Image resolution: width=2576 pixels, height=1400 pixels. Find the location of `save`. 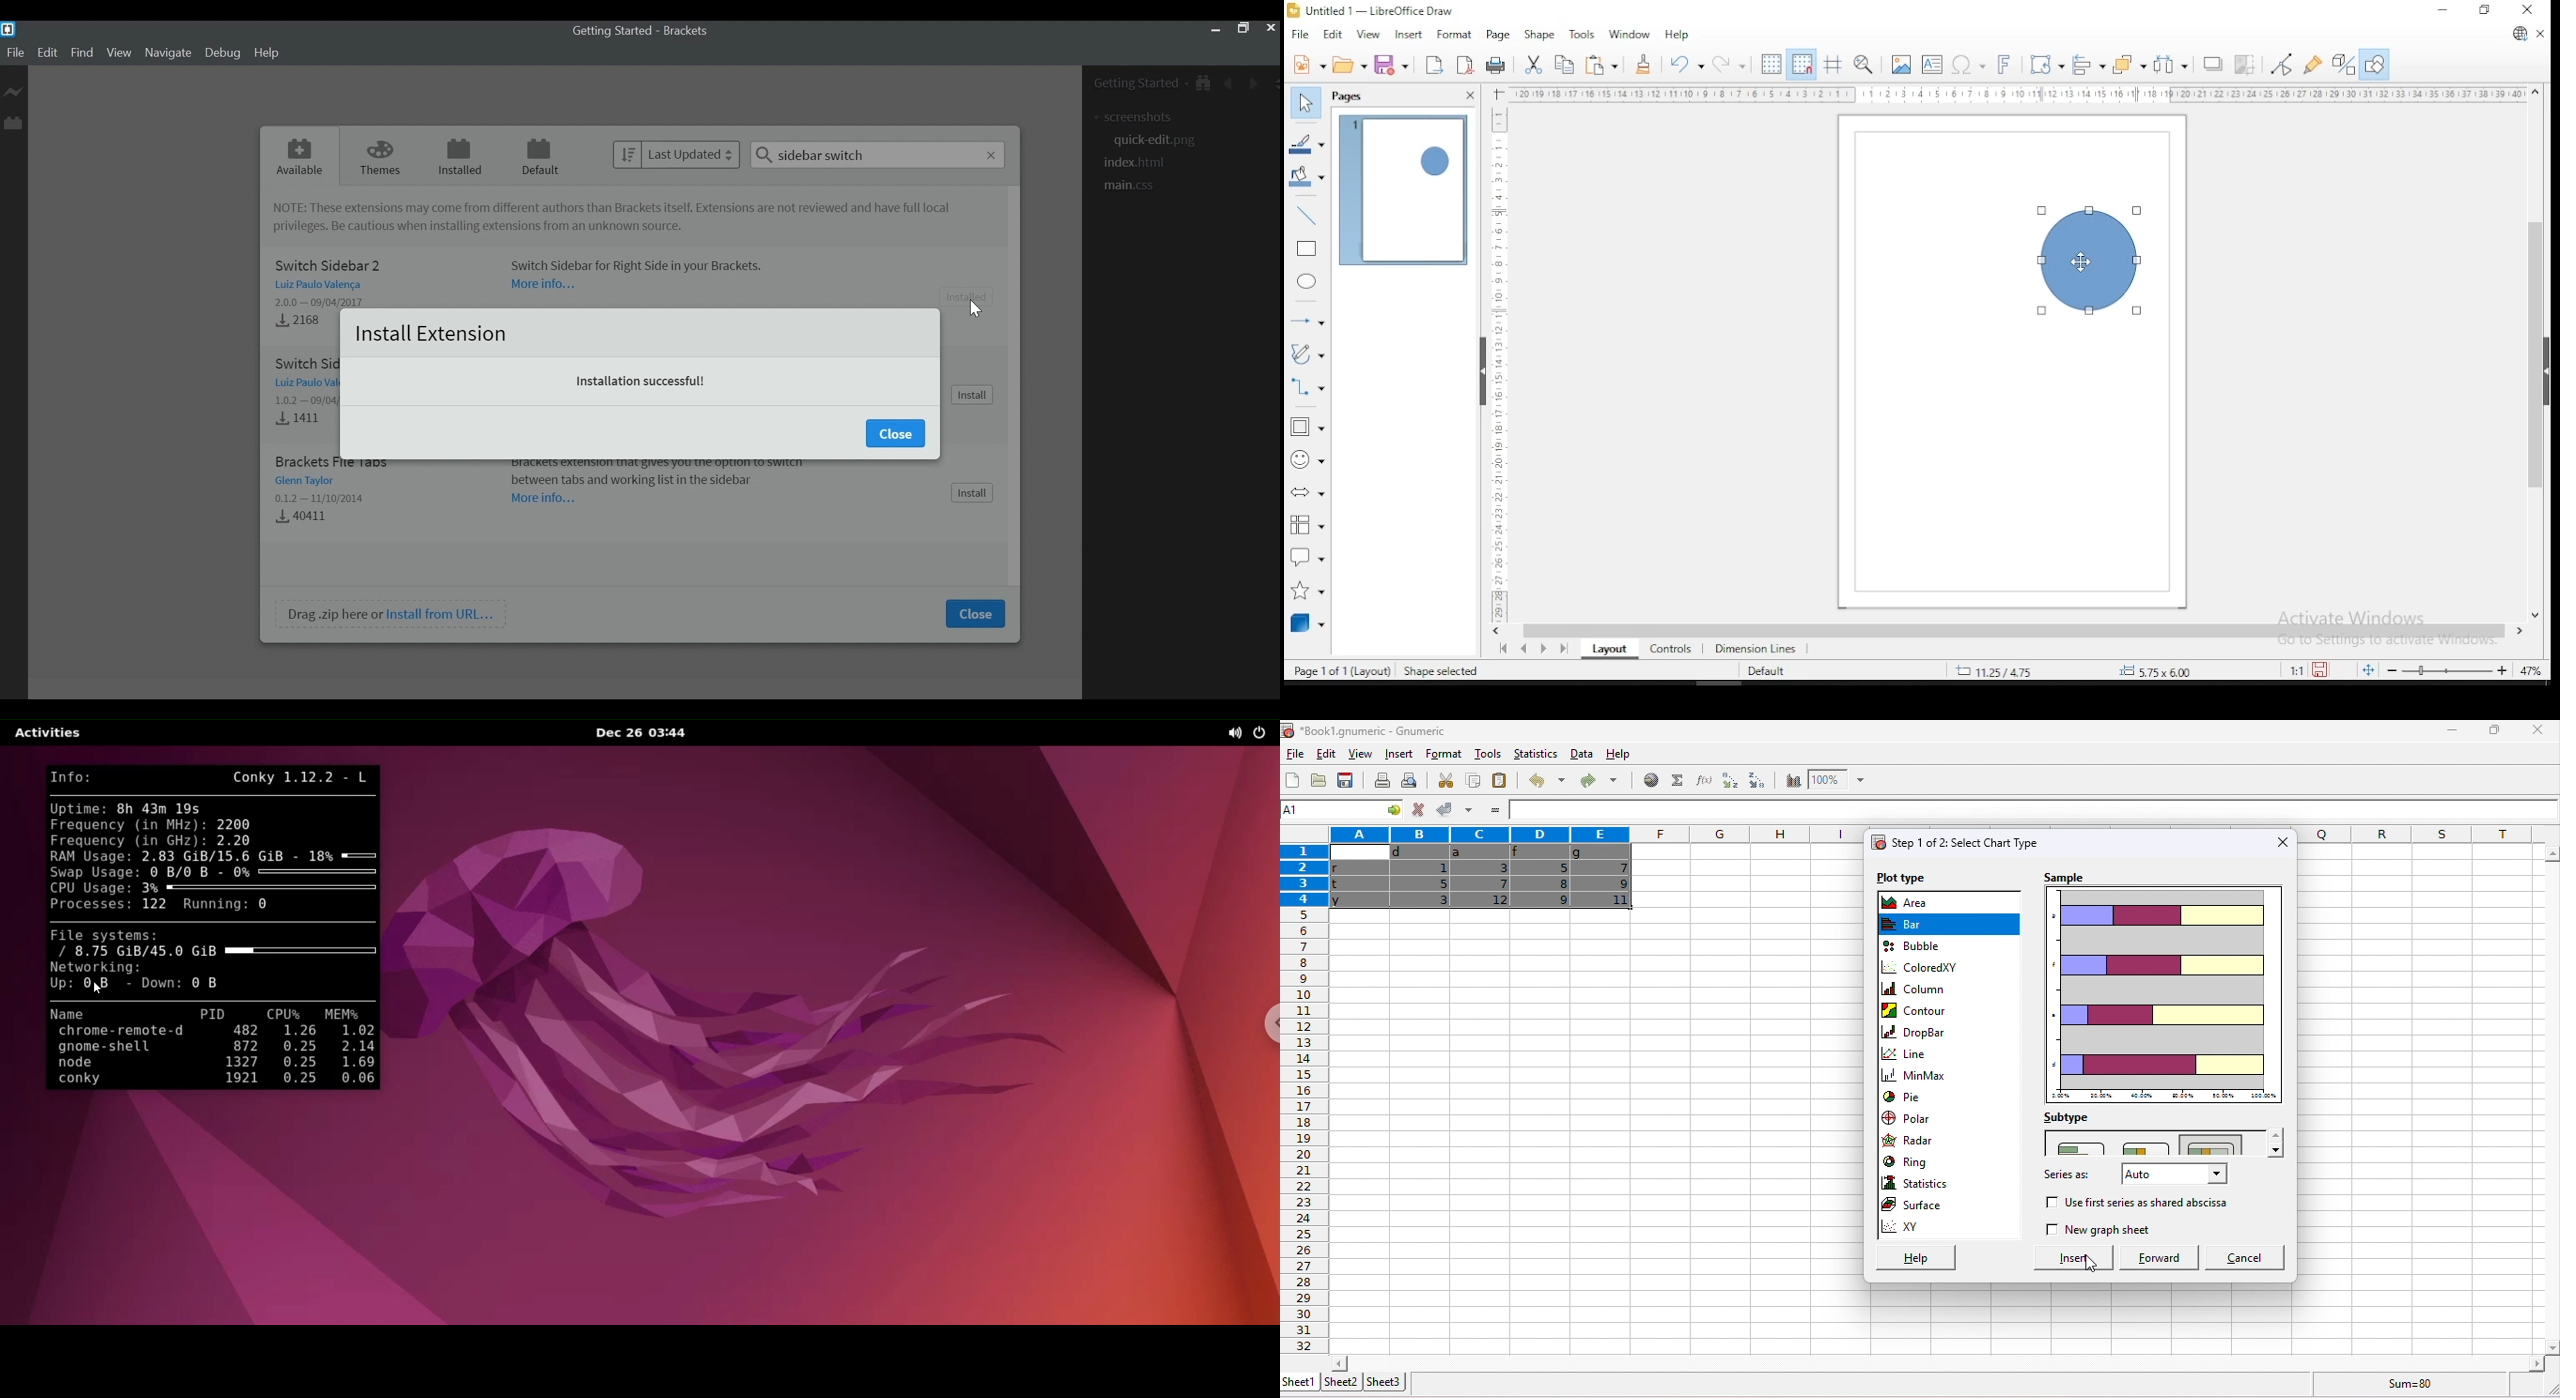

save is located at coordinates (1391, 64).